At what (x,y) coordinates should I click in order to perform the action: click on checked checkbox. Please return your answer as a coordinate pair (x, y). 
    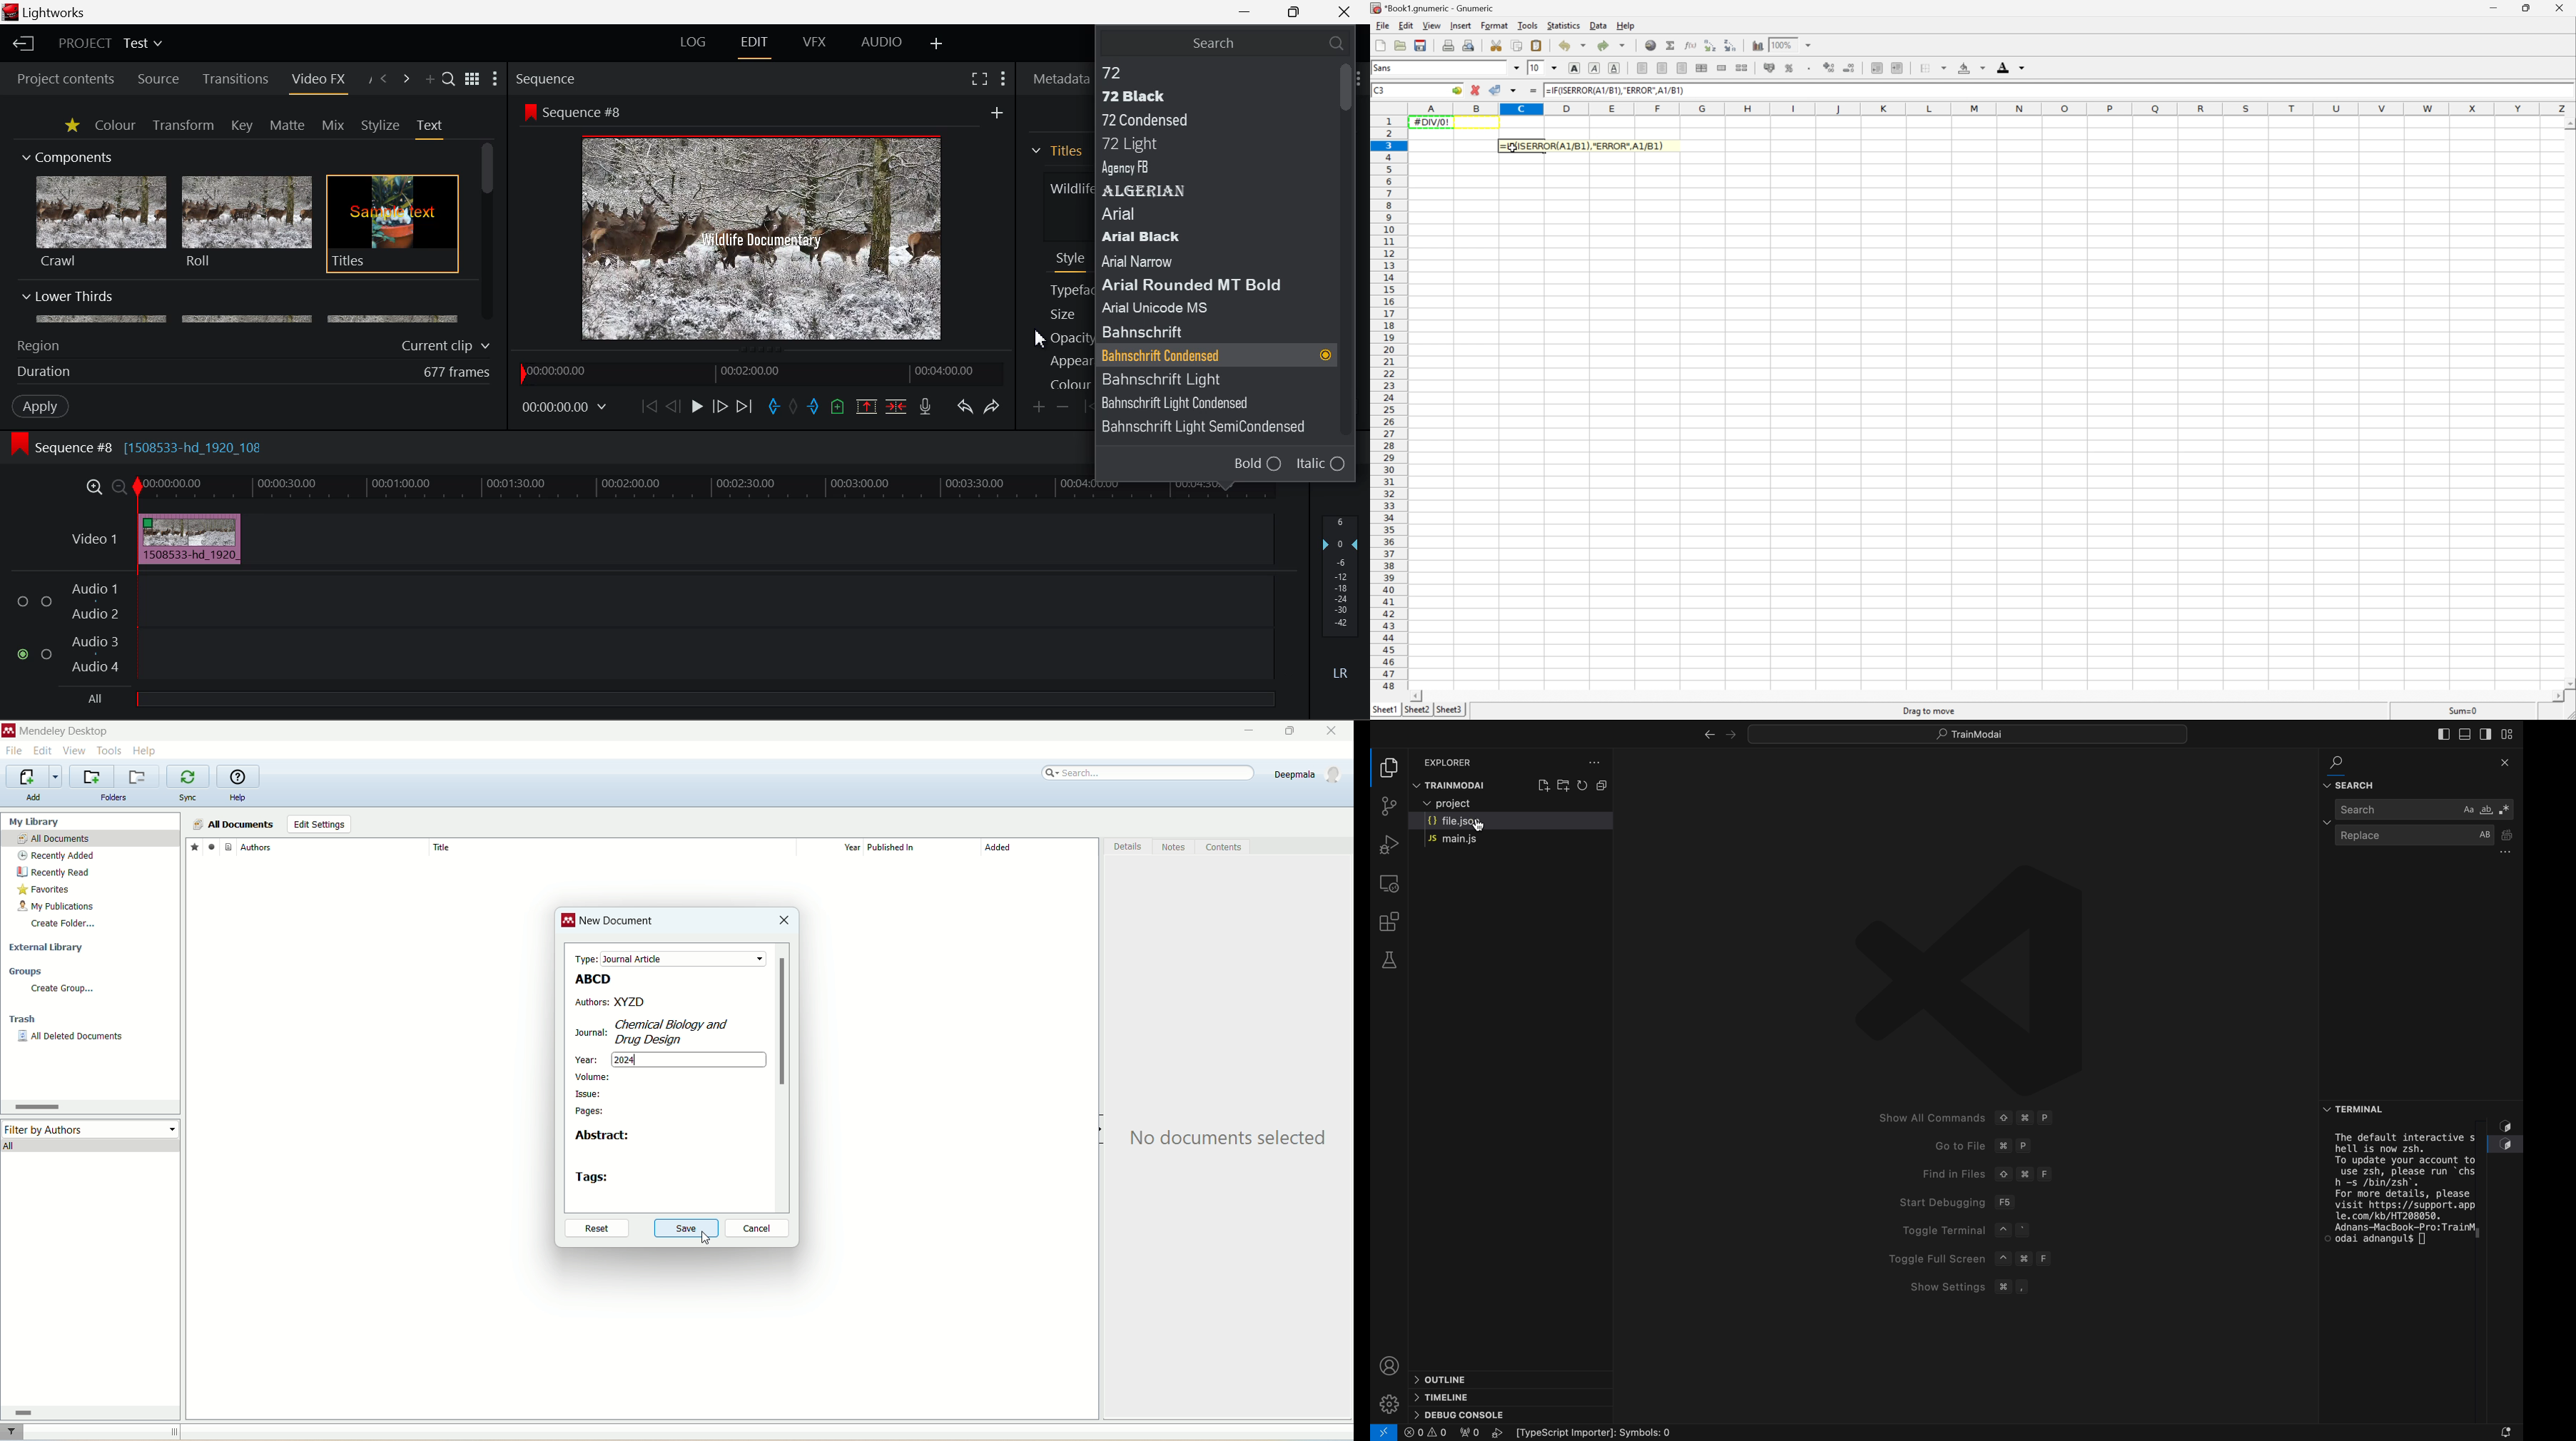
    Looking at the image, I should click on (25, 655).